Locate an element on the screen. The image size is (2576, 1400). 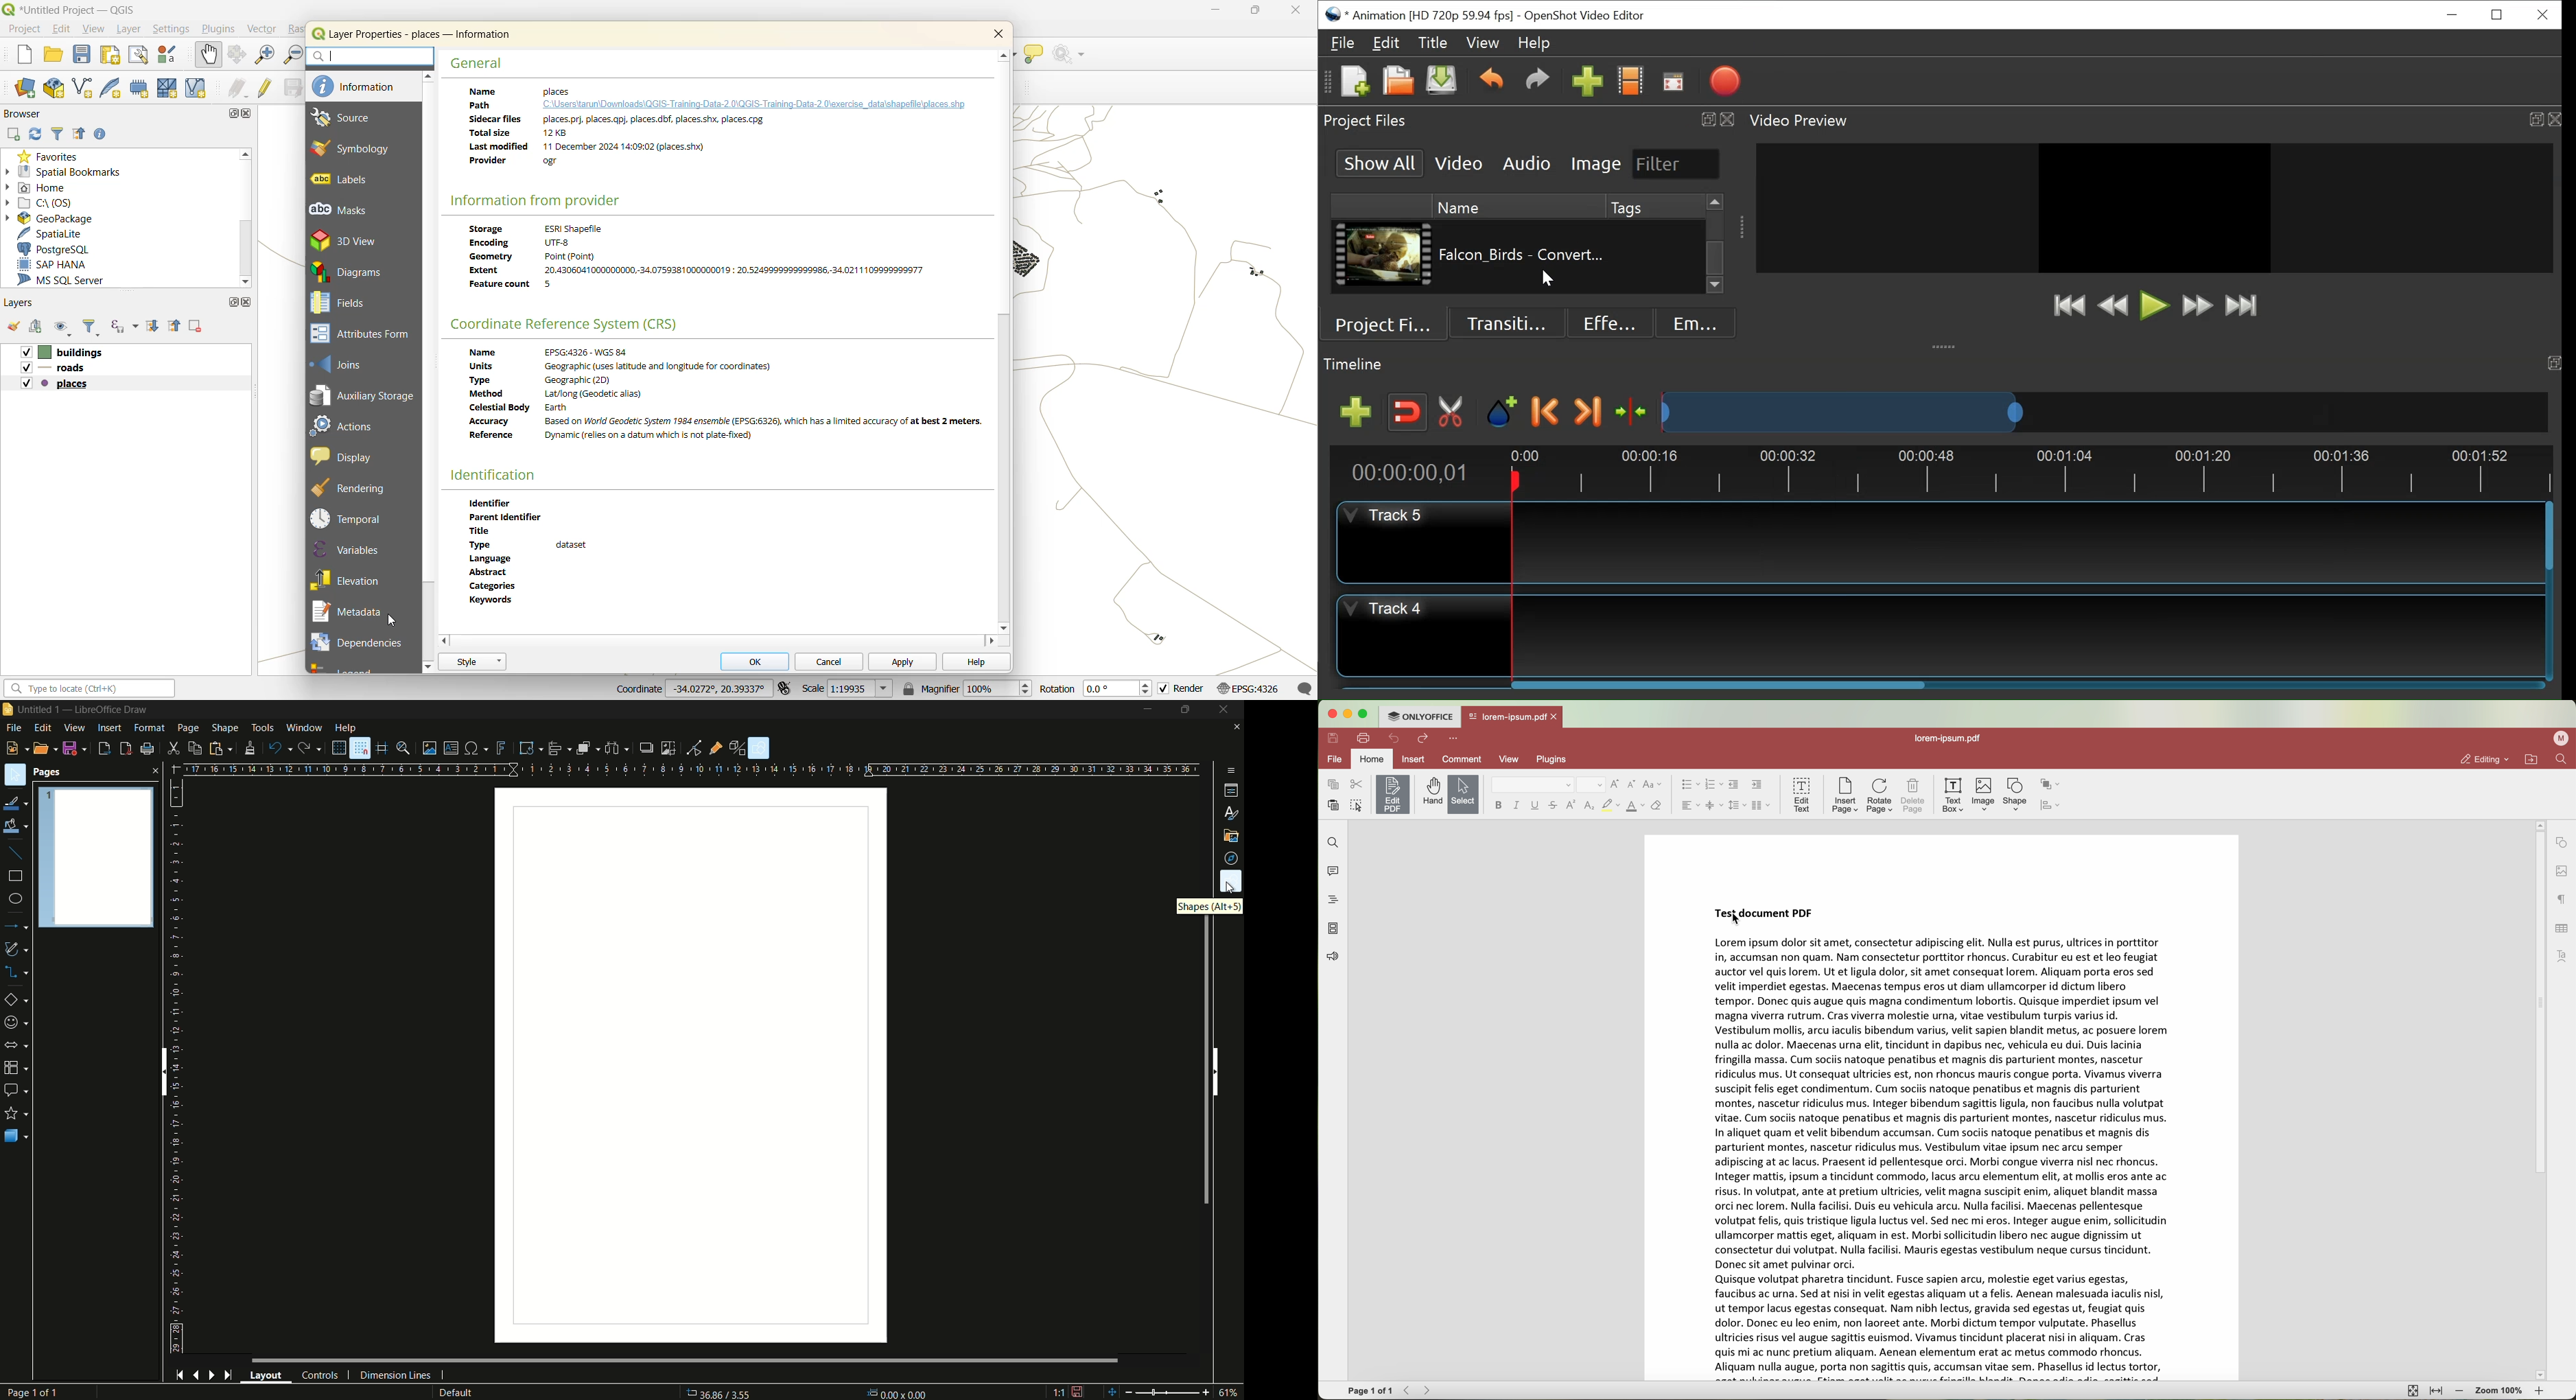
0.00 is located at coordinates (899, 1390).